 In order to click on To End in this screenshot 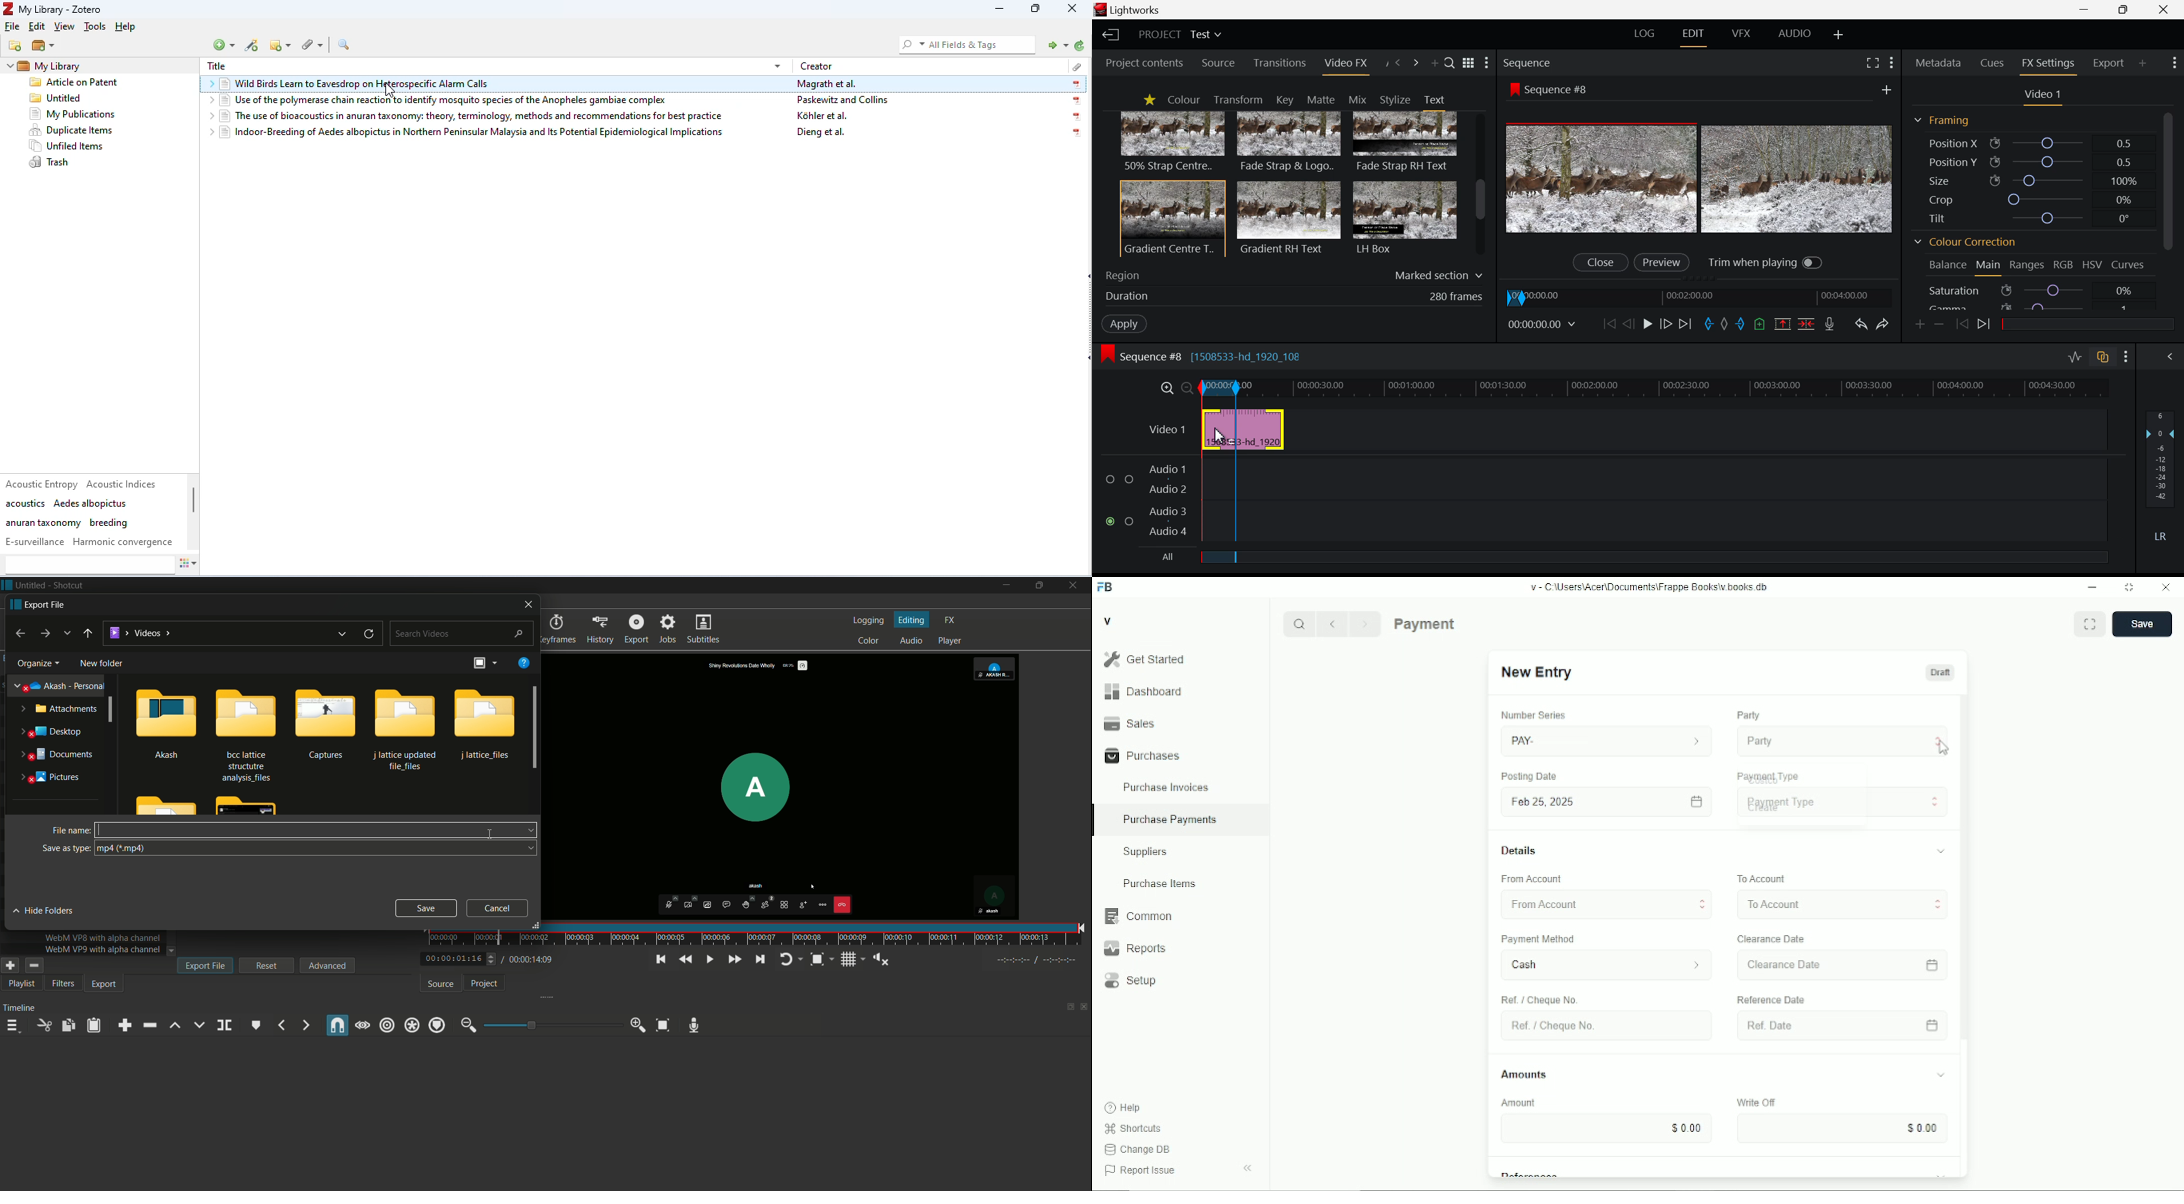, I will do `click(1686, 324)`.